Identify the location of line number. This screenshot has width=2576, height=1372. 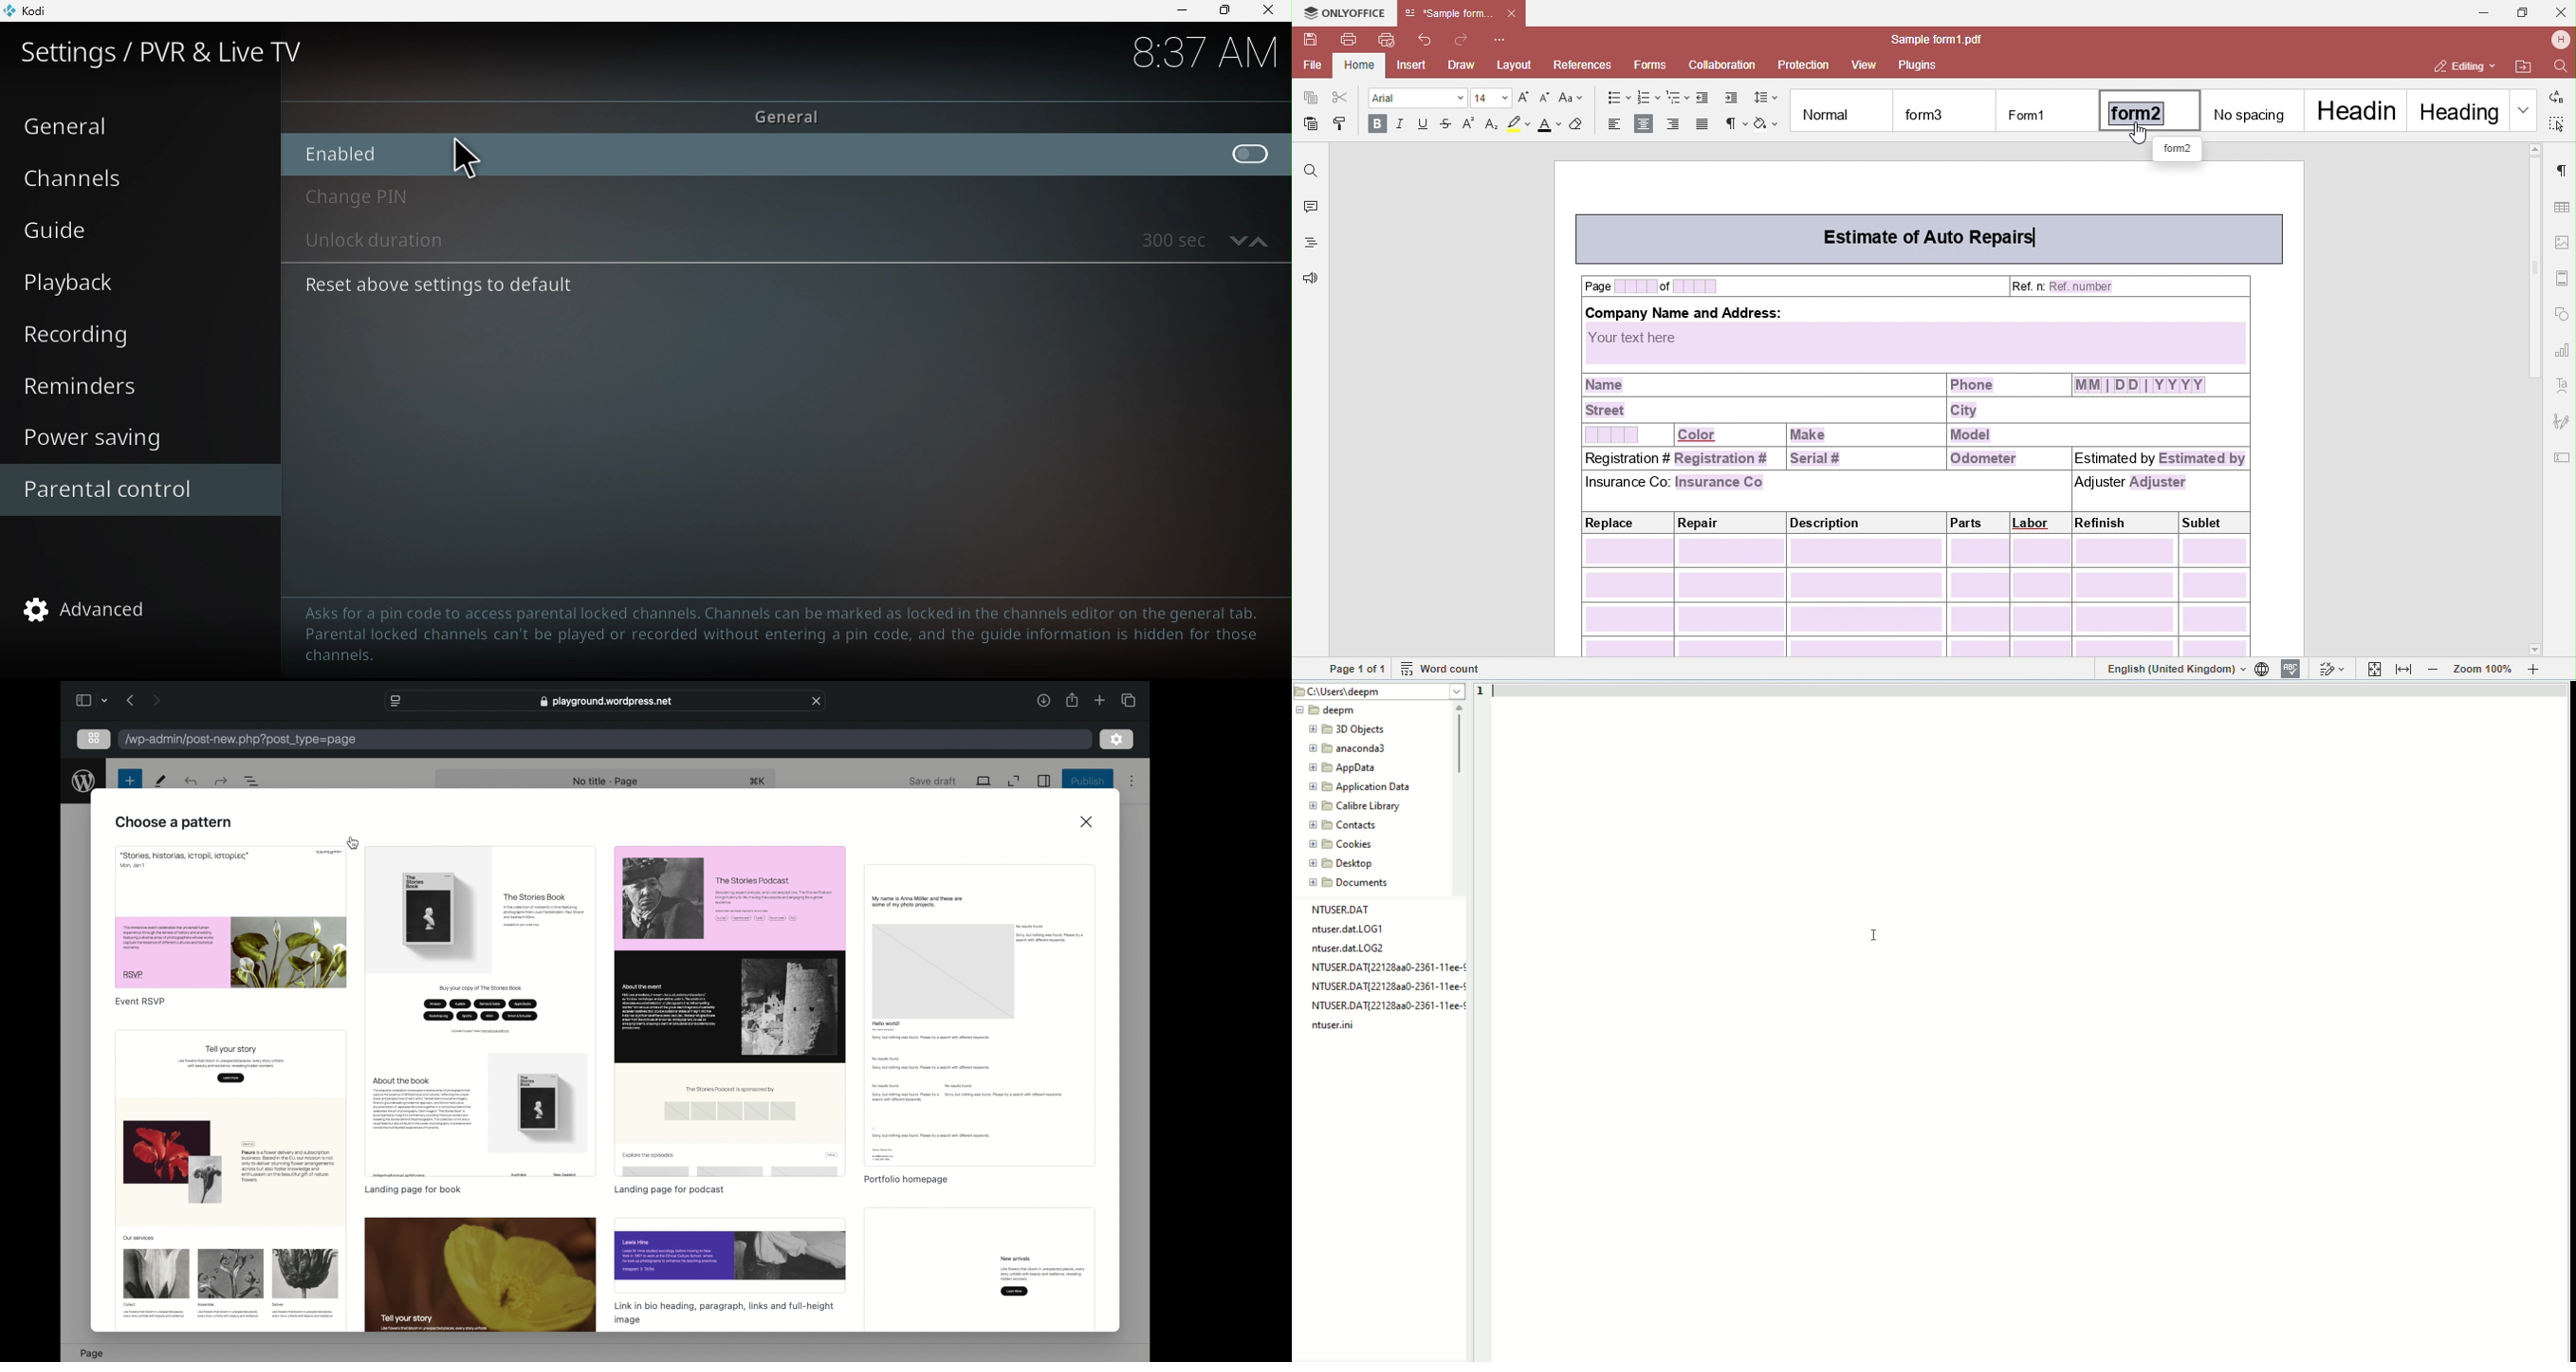
(1484, 692).